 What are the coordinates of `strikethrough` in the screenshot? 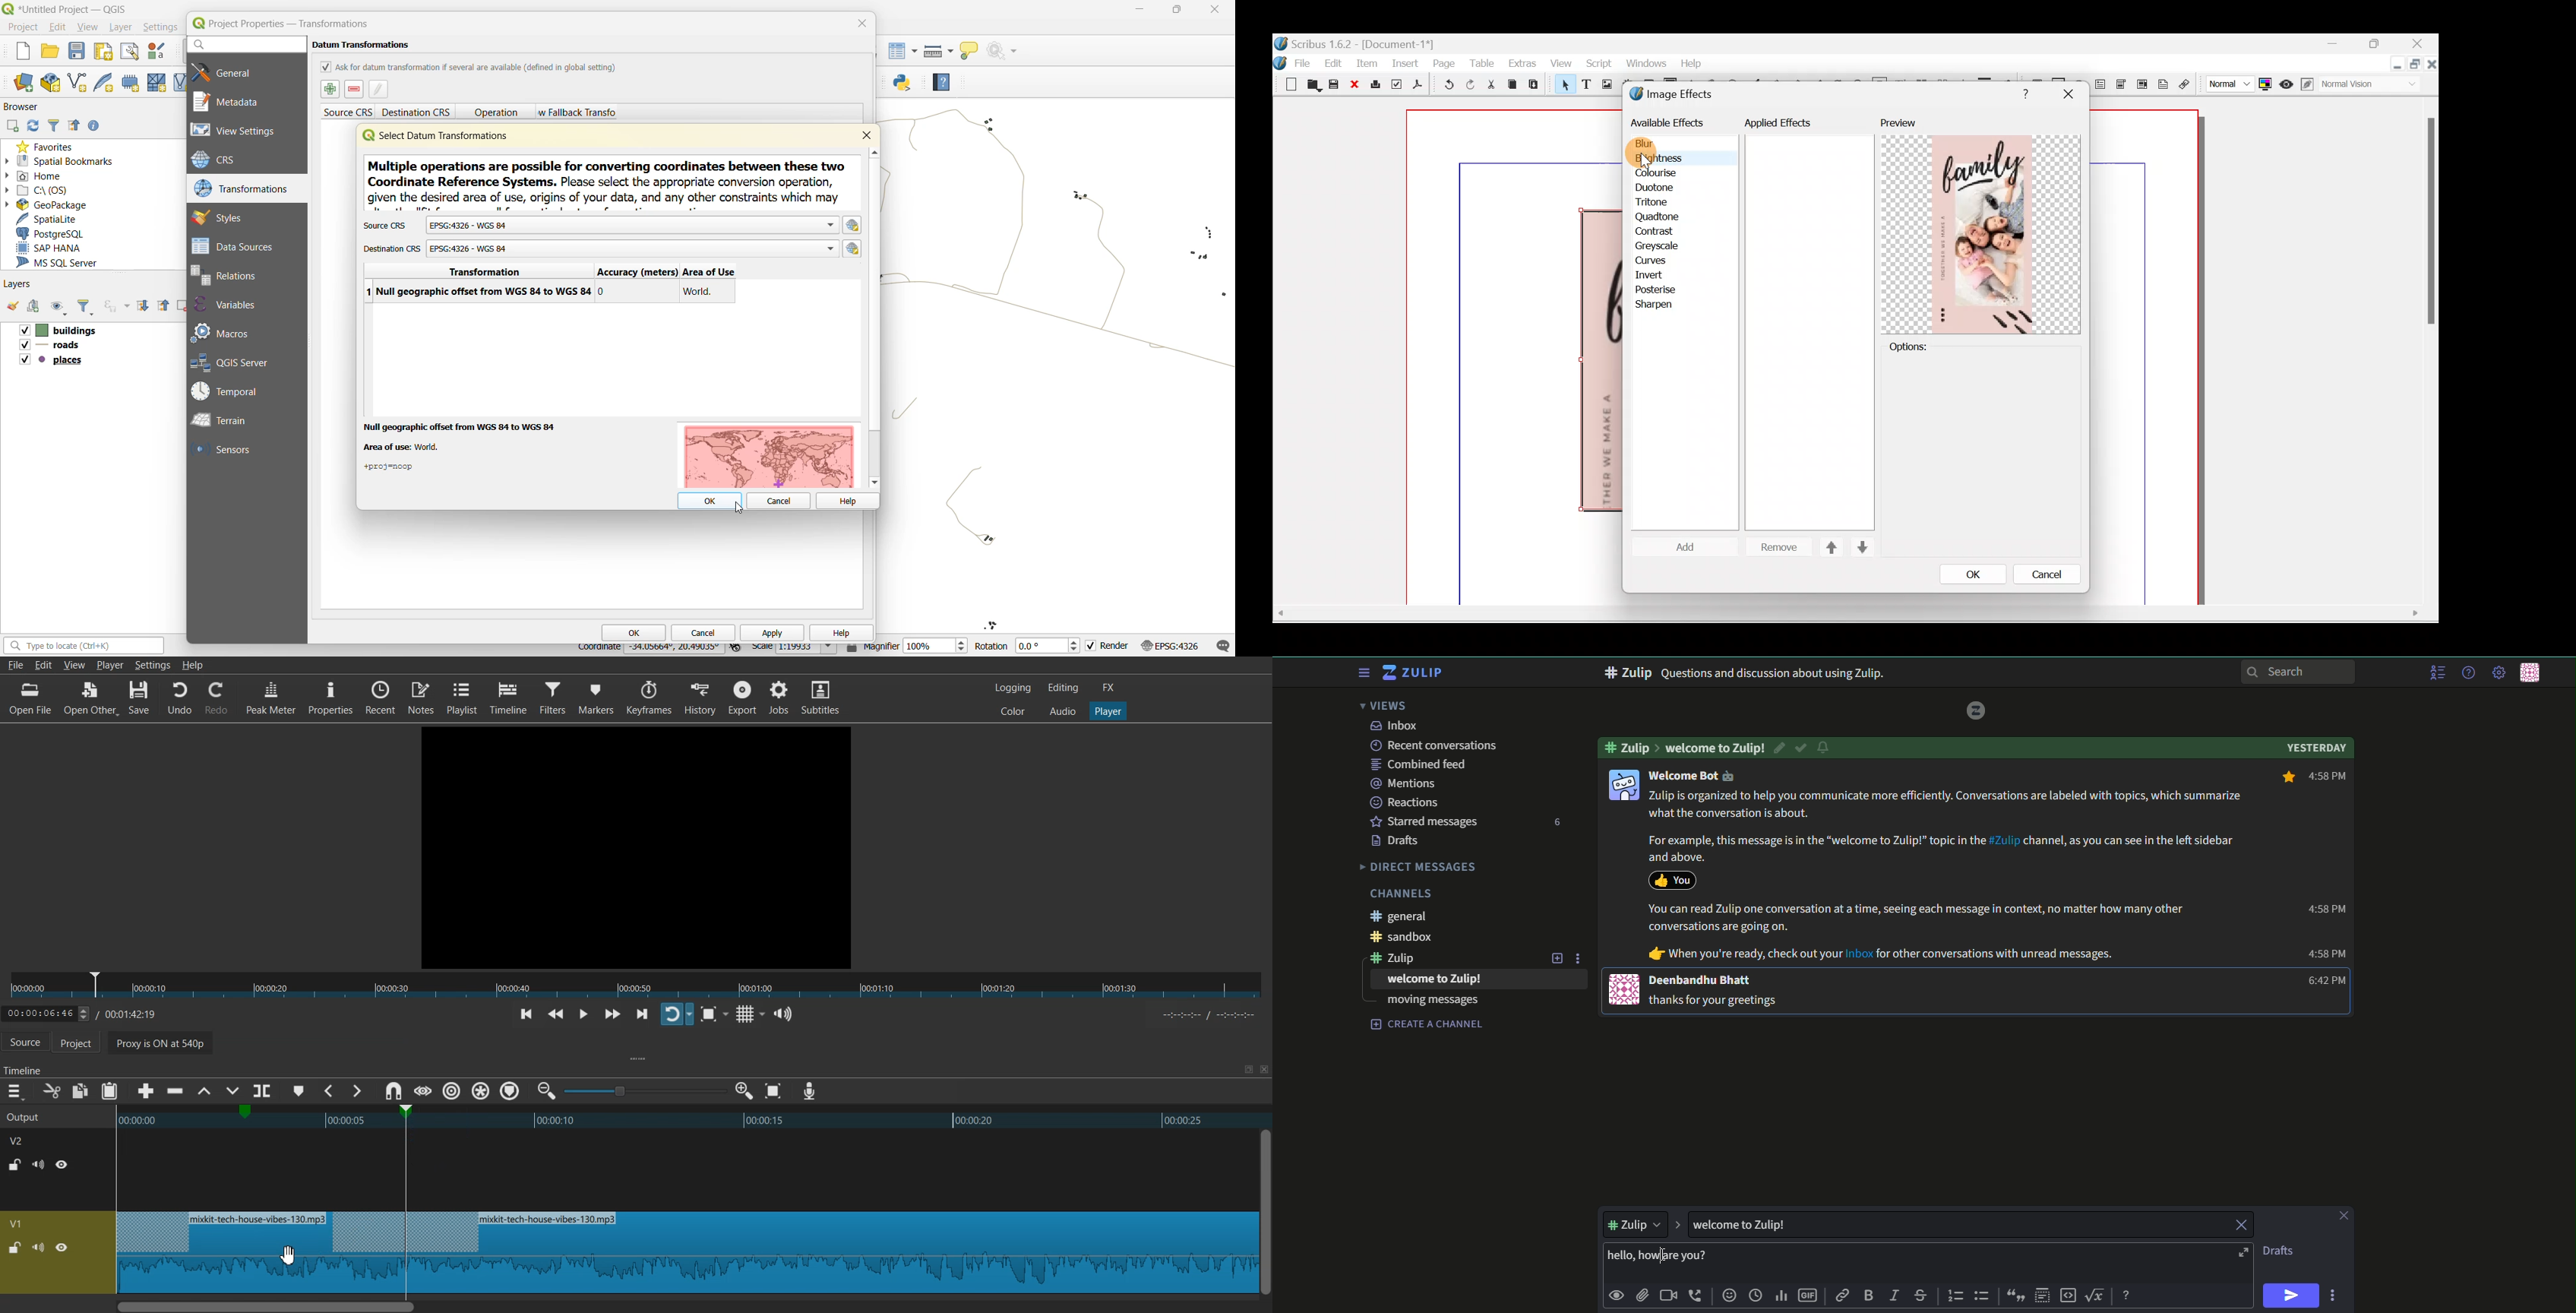 It's located at (1921, 1296).